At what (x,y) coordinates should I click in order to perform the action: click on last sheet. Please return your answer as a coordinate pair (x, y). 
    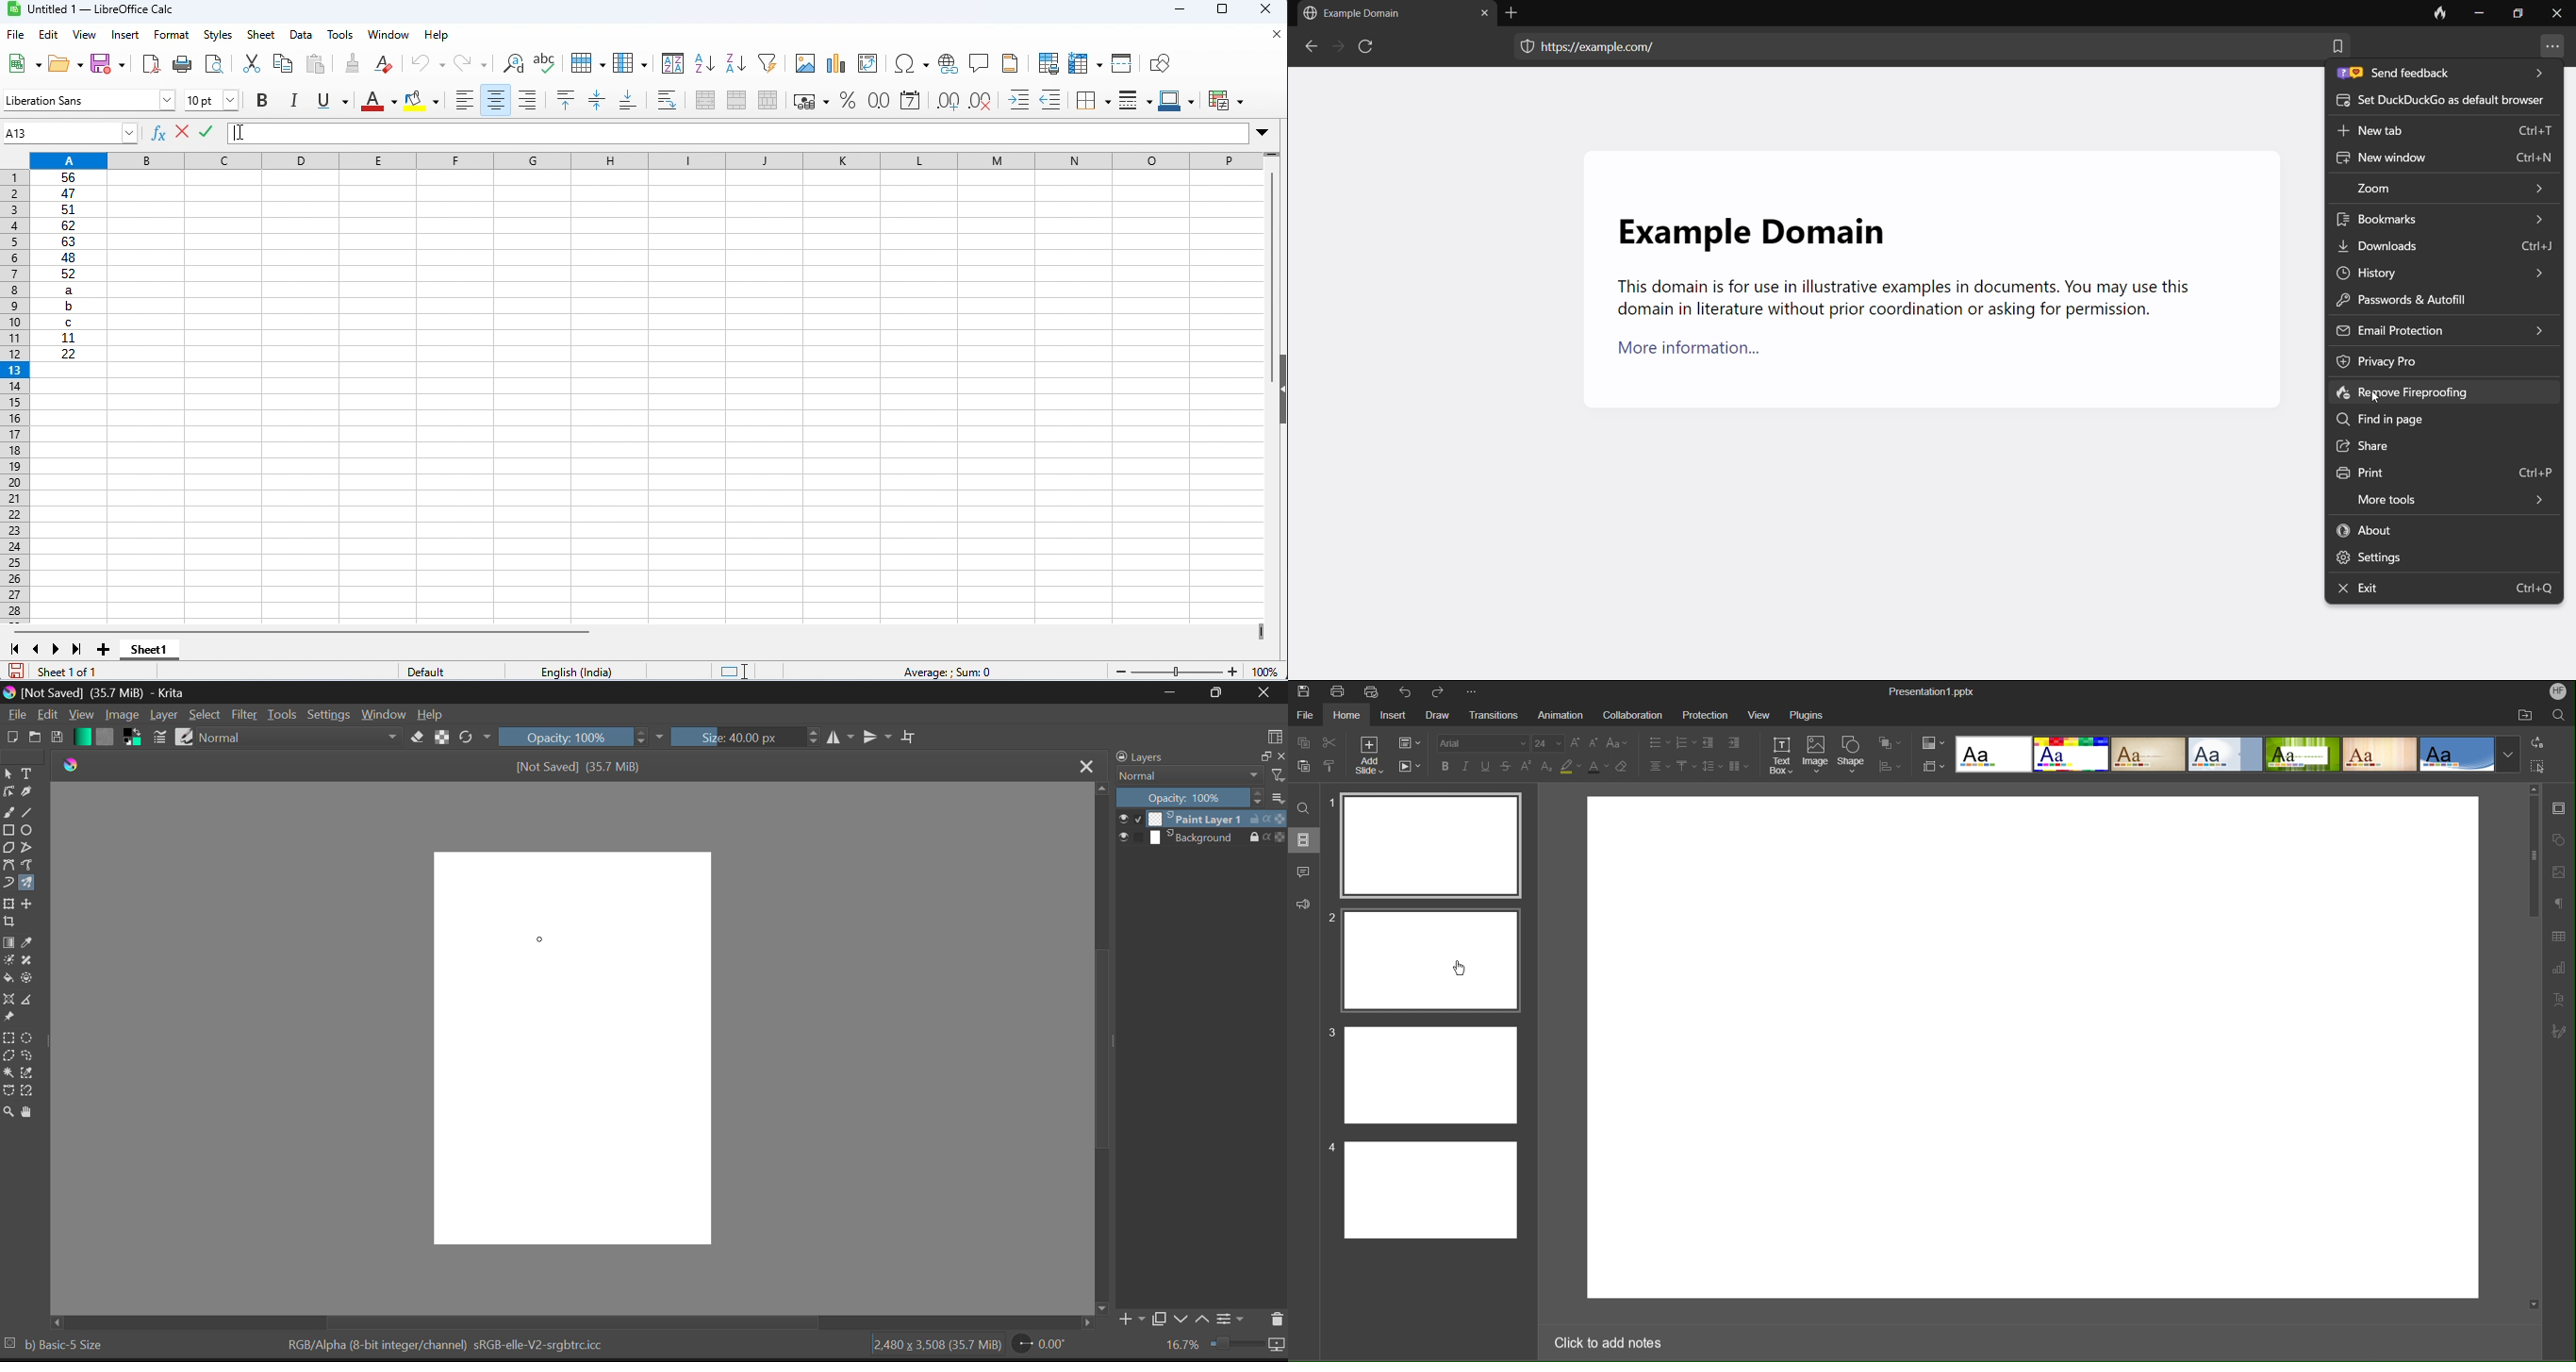
    Looking at the image, I should click on (77, 649).